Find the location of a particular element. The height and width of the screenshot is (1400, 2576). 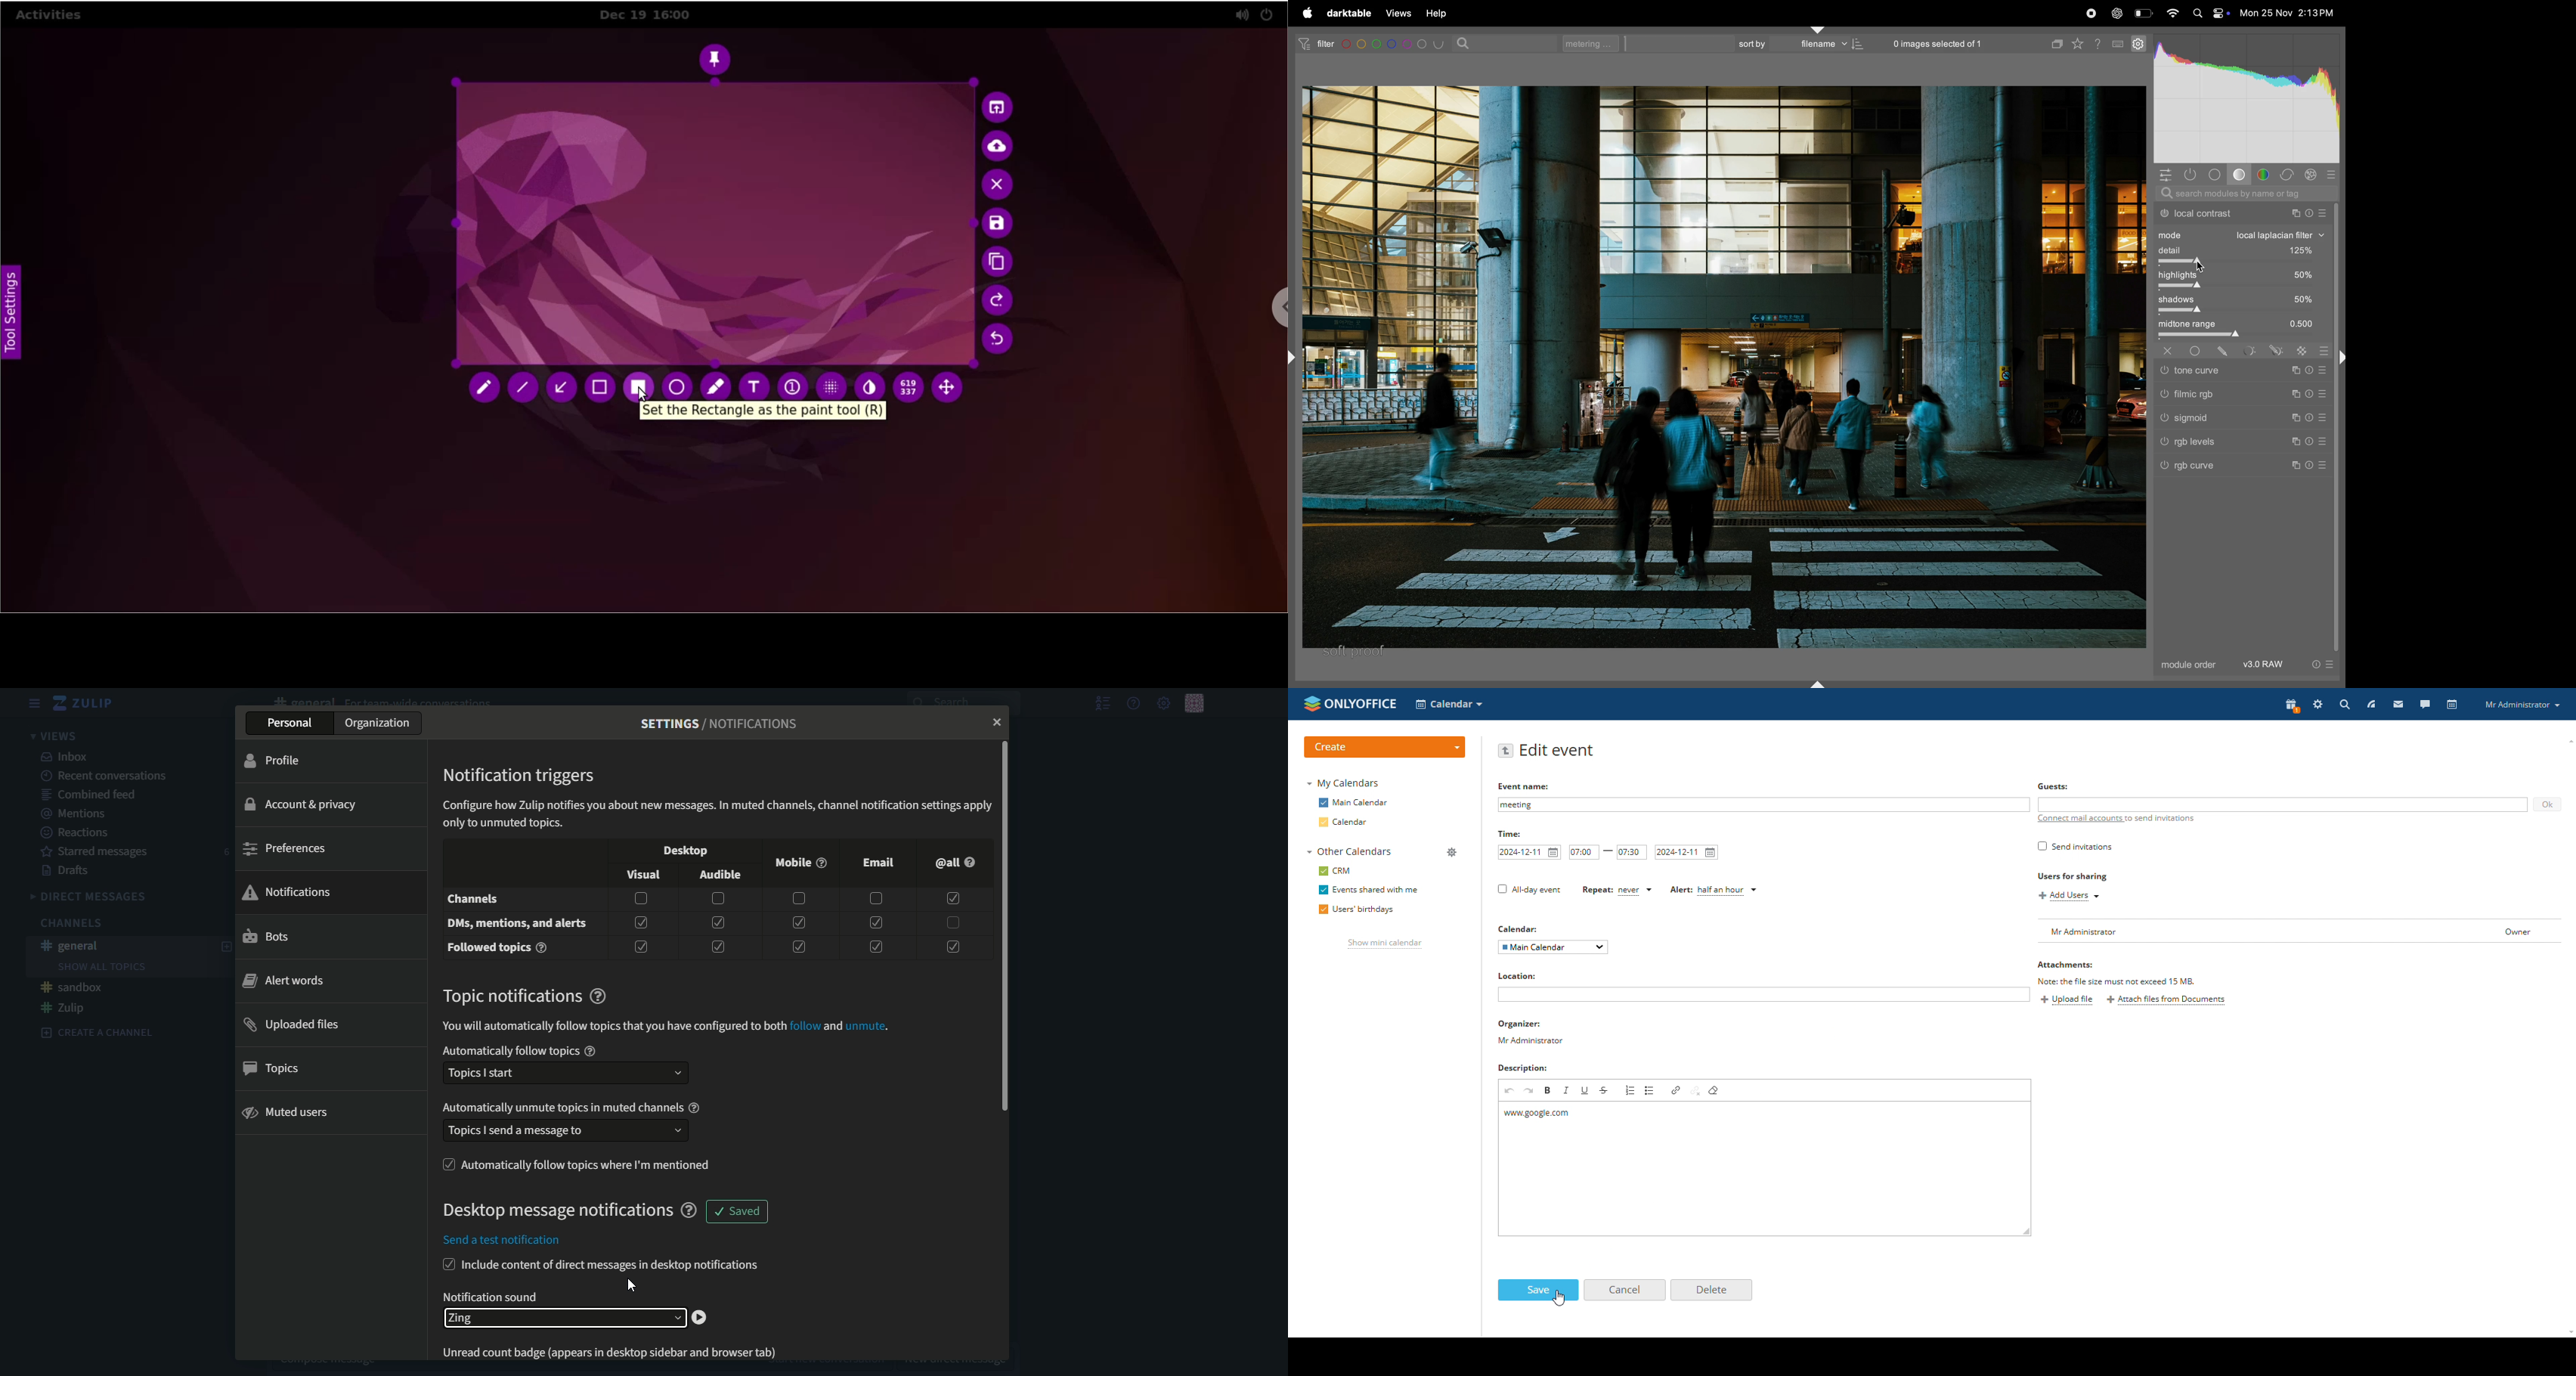

alert words is located at coordinates (283, 981).